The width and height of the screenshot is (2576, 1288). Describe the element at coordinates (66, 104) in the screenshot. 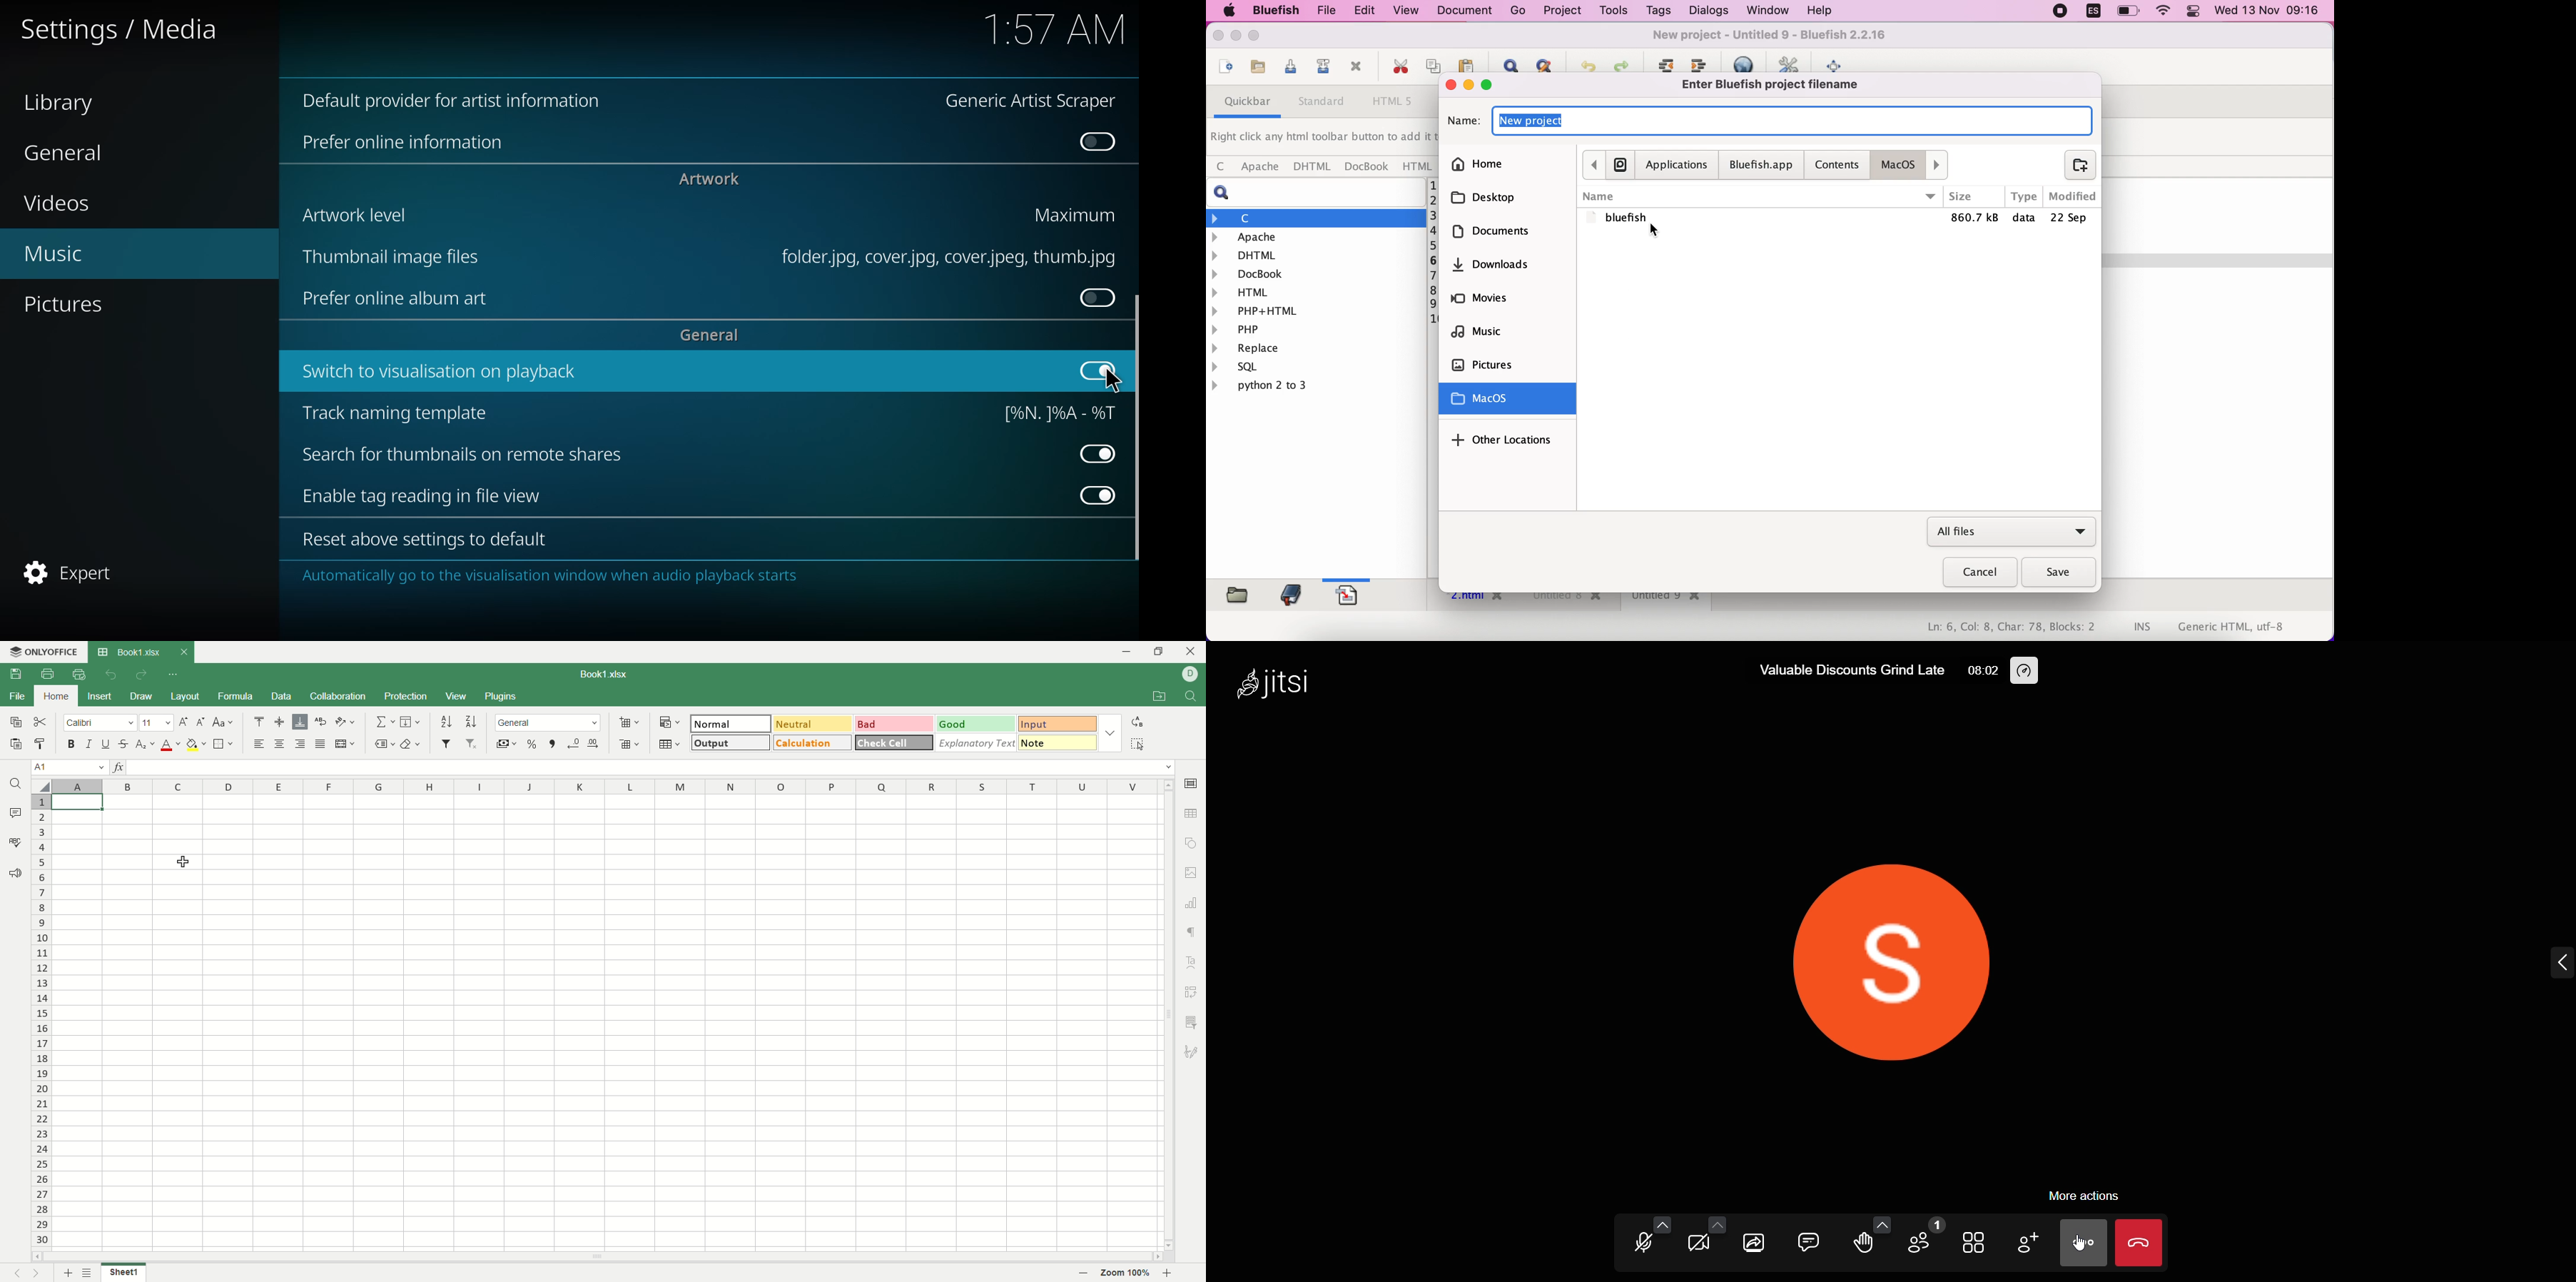

I see `library` at that location.